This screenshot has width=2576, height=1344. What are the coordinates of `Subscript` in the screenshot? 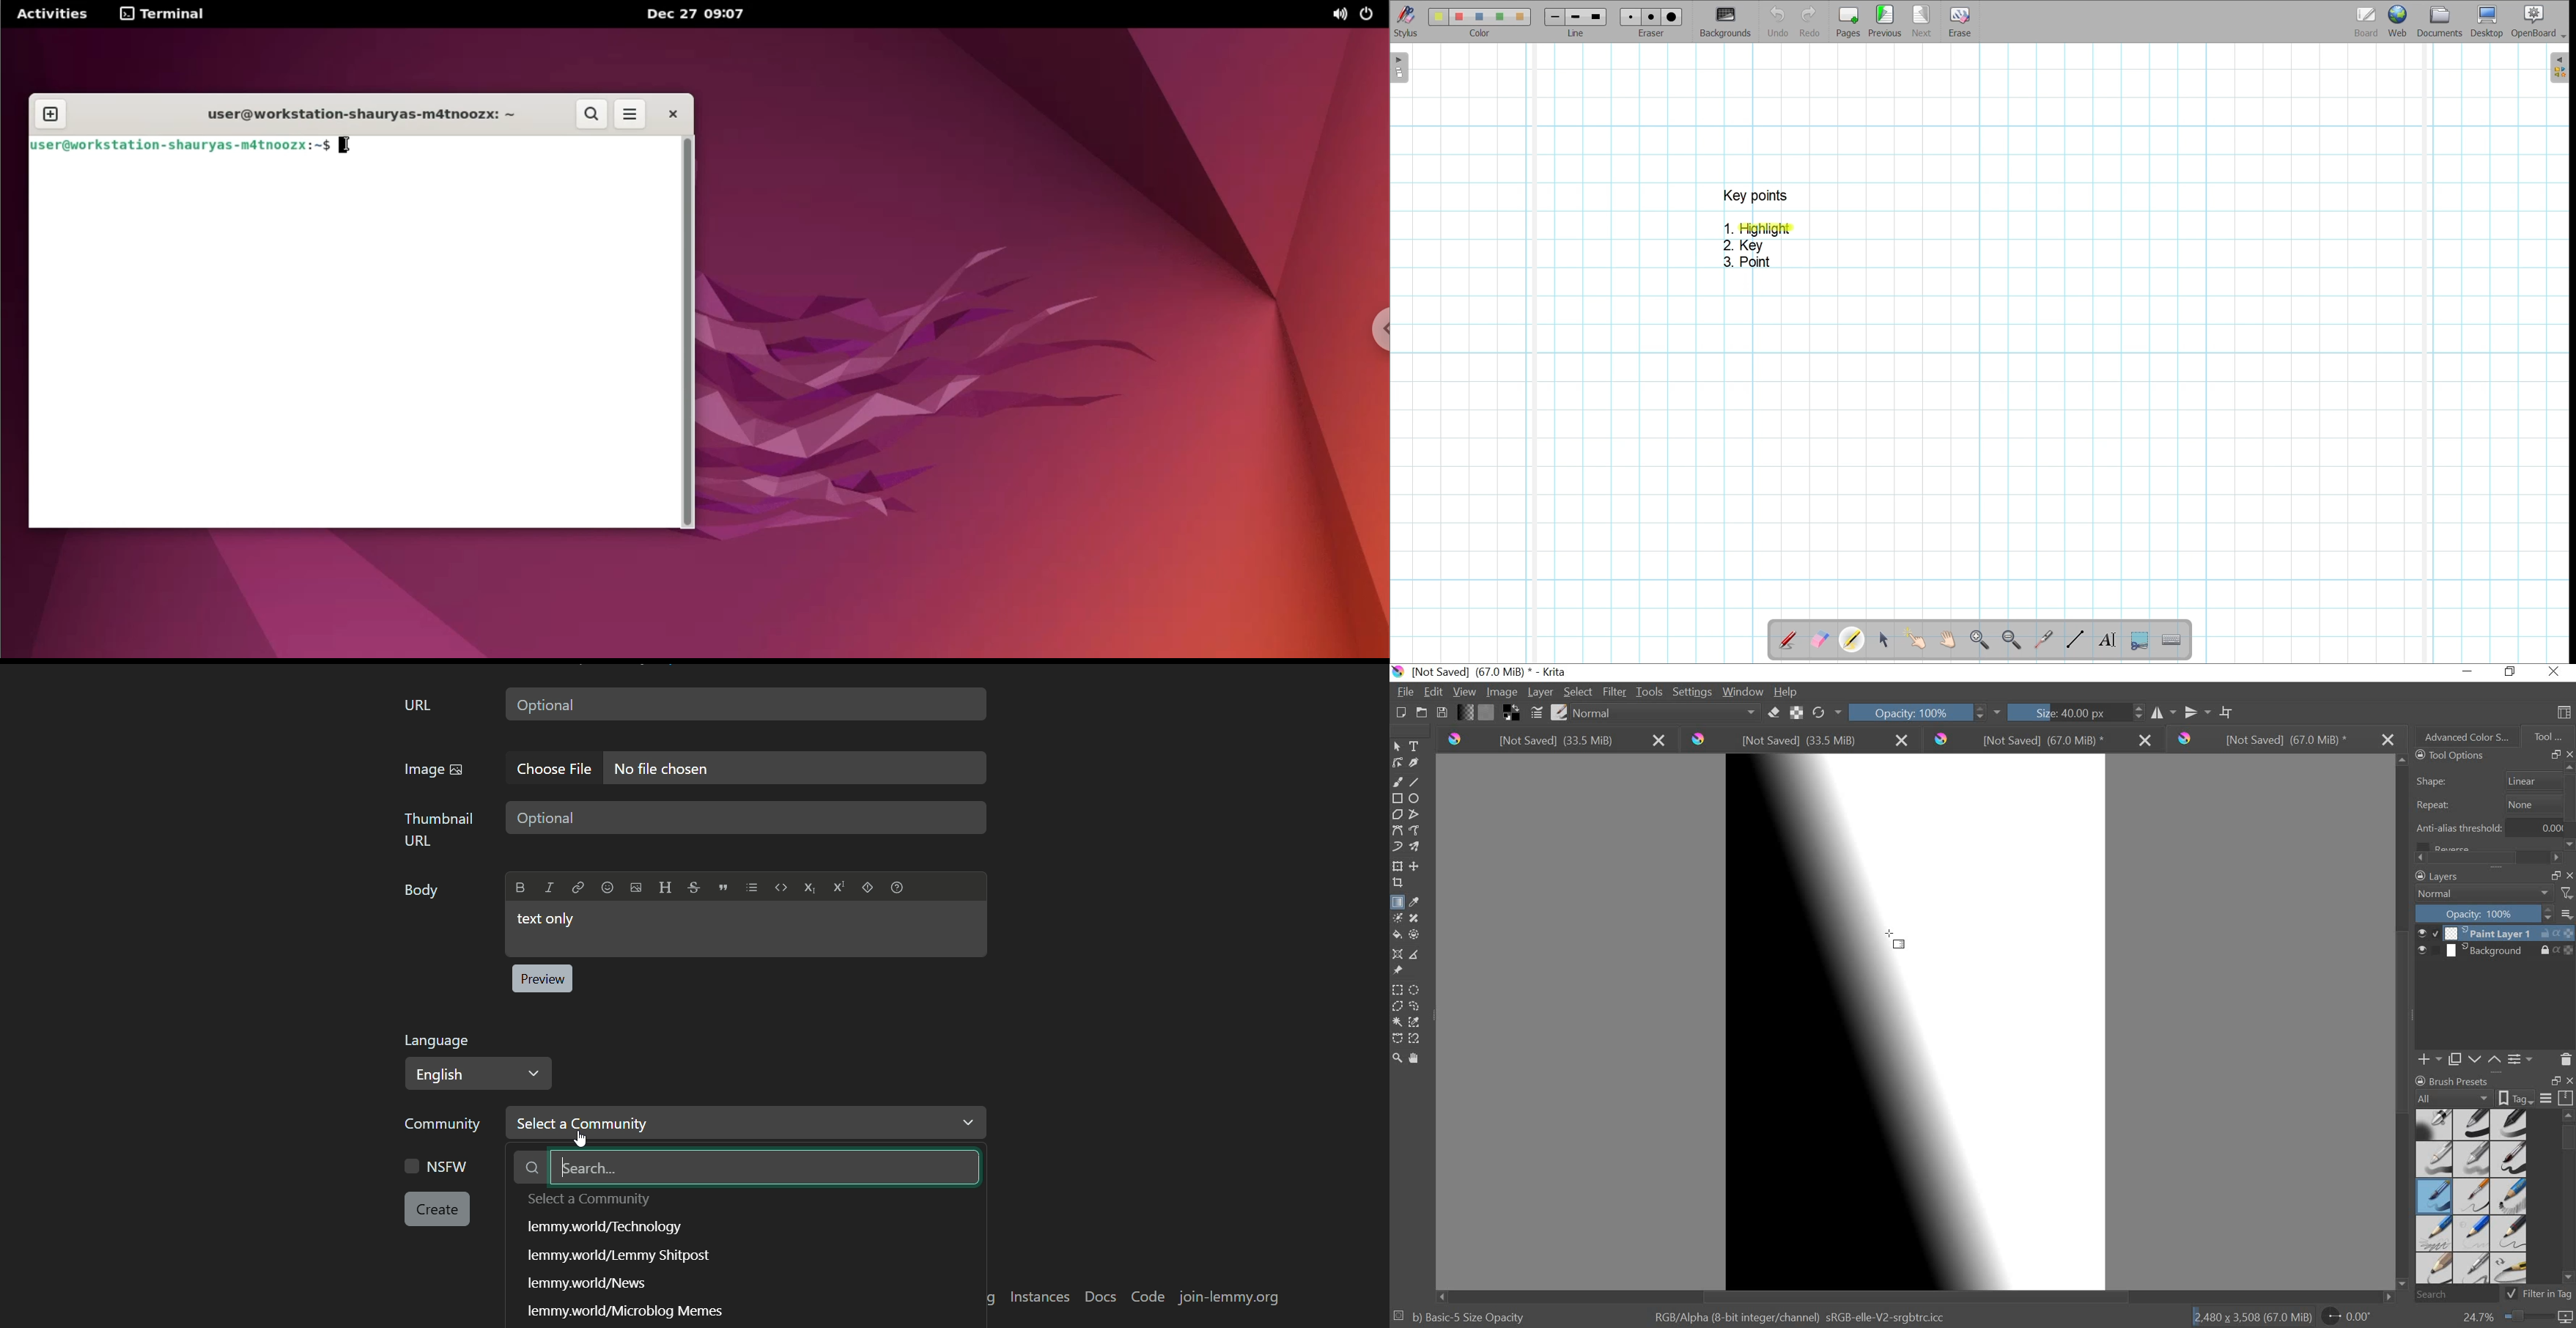 It's located at (809, 888).